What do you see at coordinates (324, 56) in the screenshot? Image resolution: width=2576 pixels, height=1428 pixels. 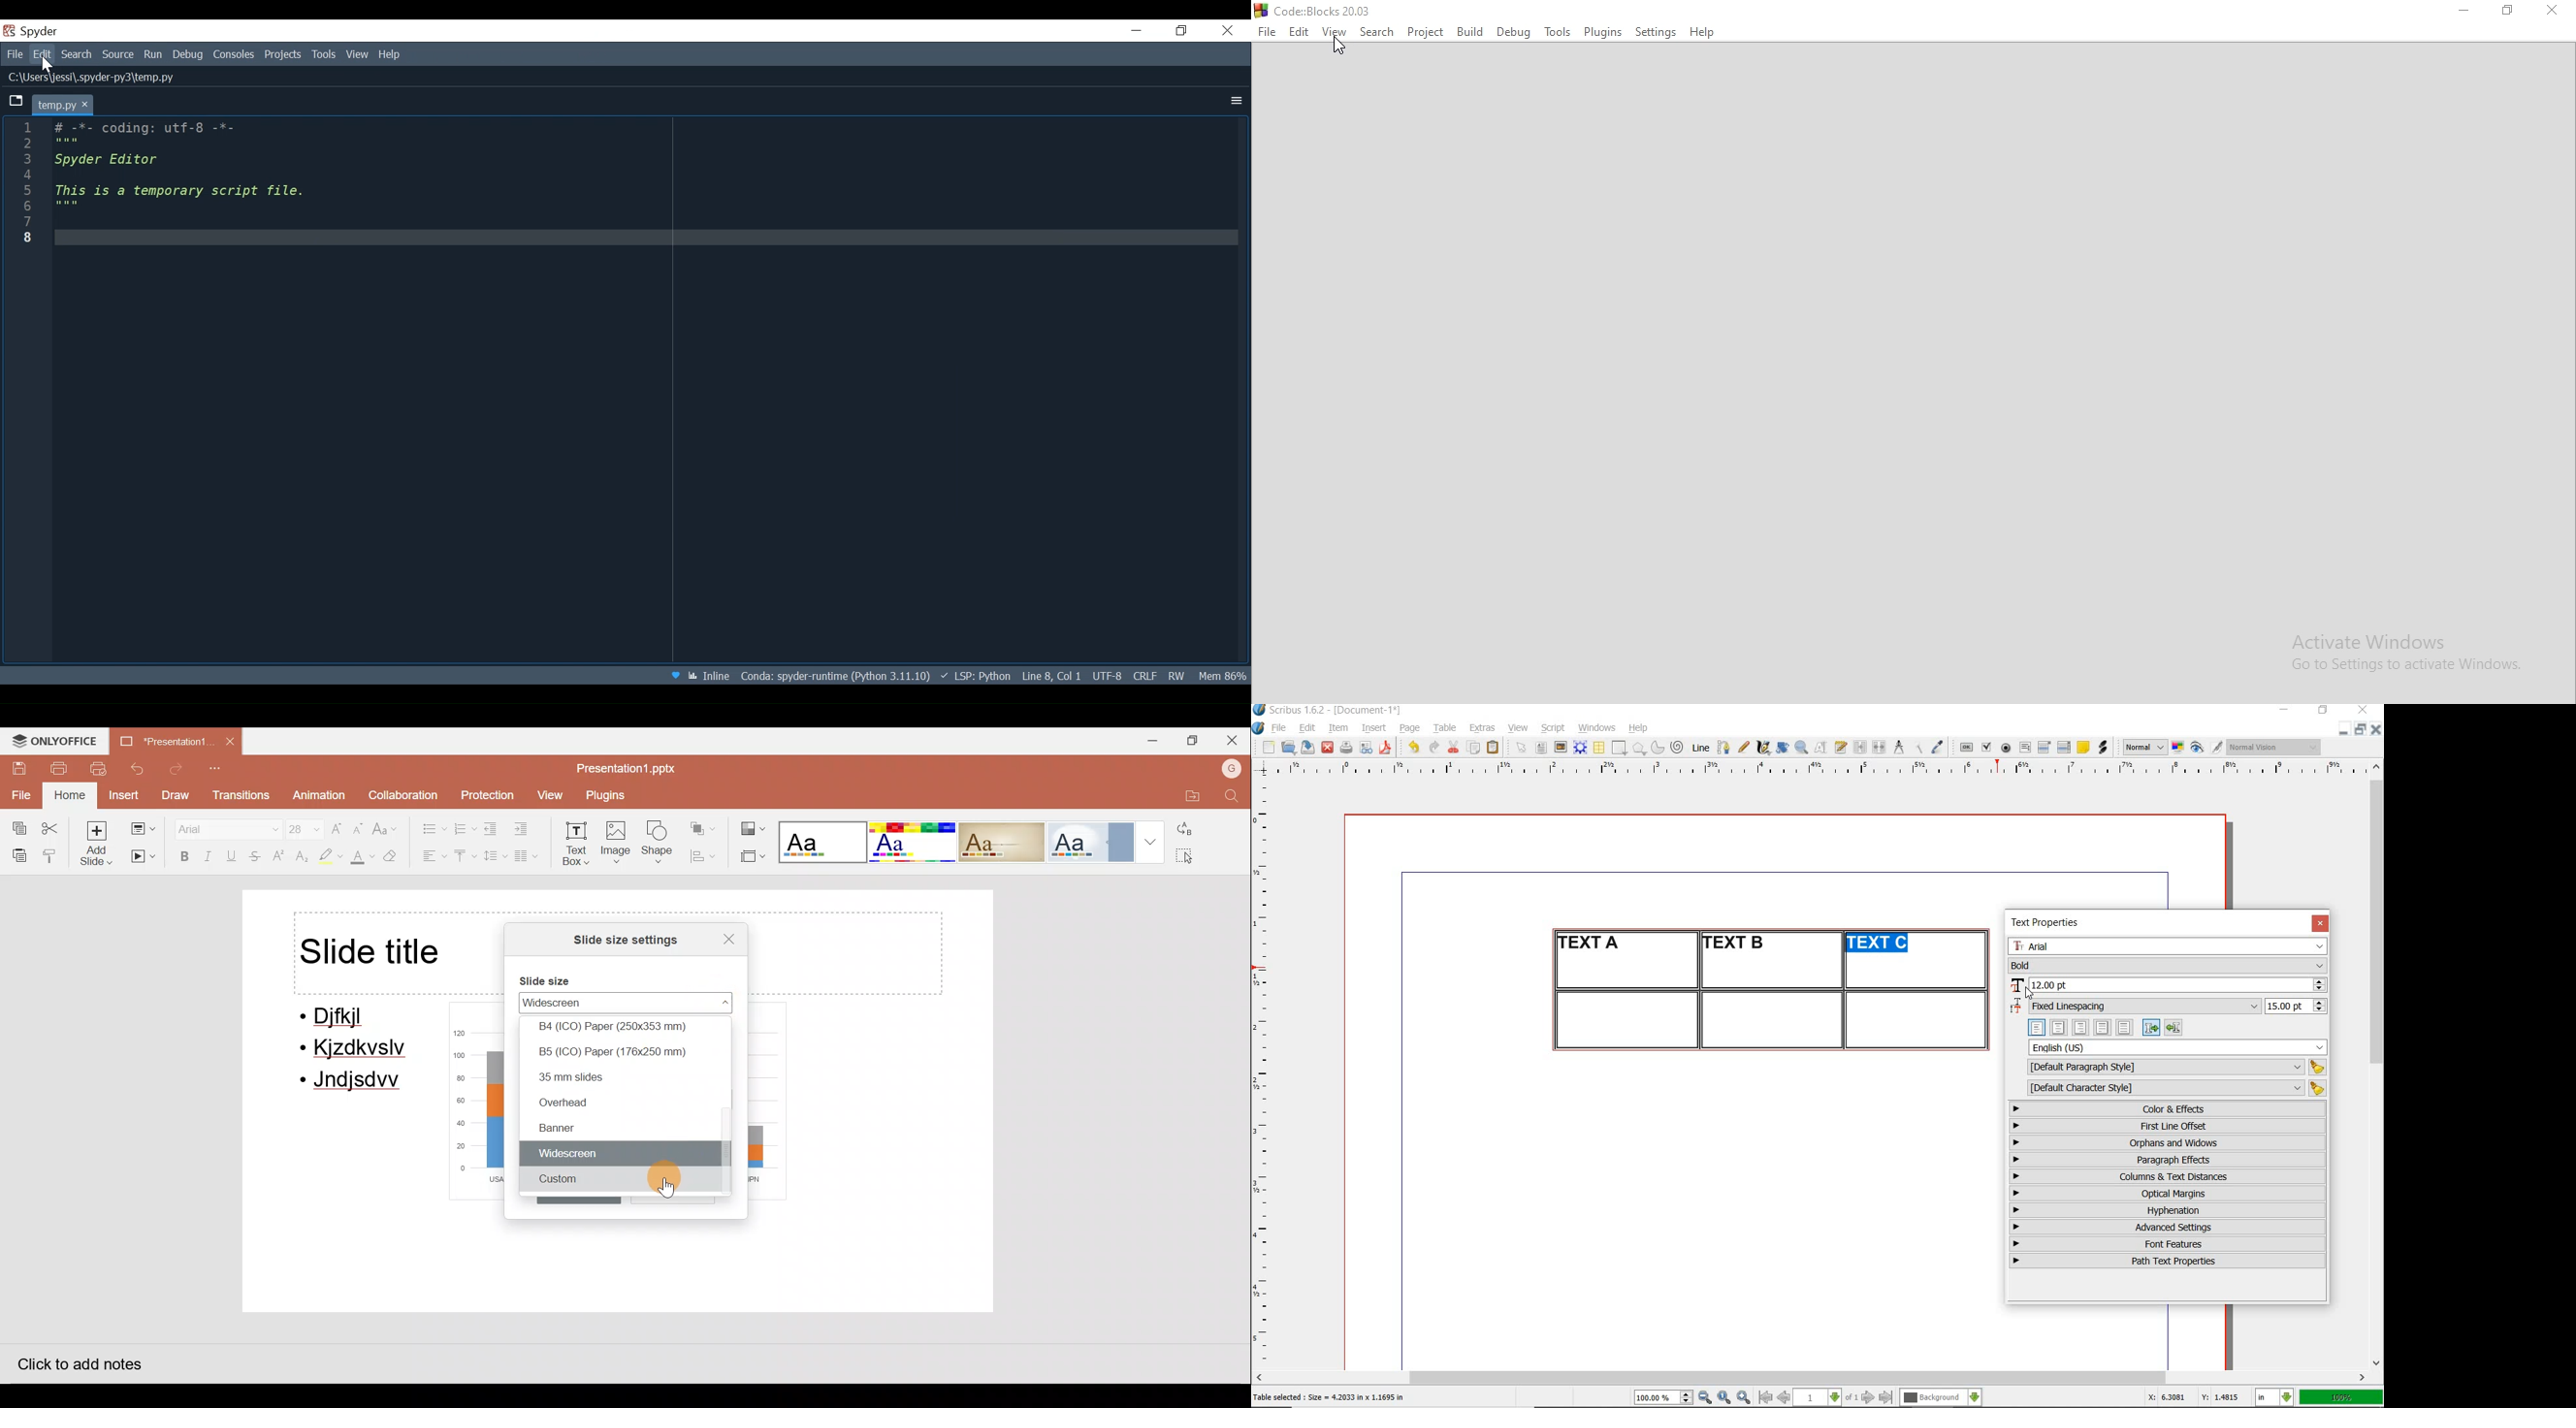 I see `Tools` at bounding box center [324, 56].